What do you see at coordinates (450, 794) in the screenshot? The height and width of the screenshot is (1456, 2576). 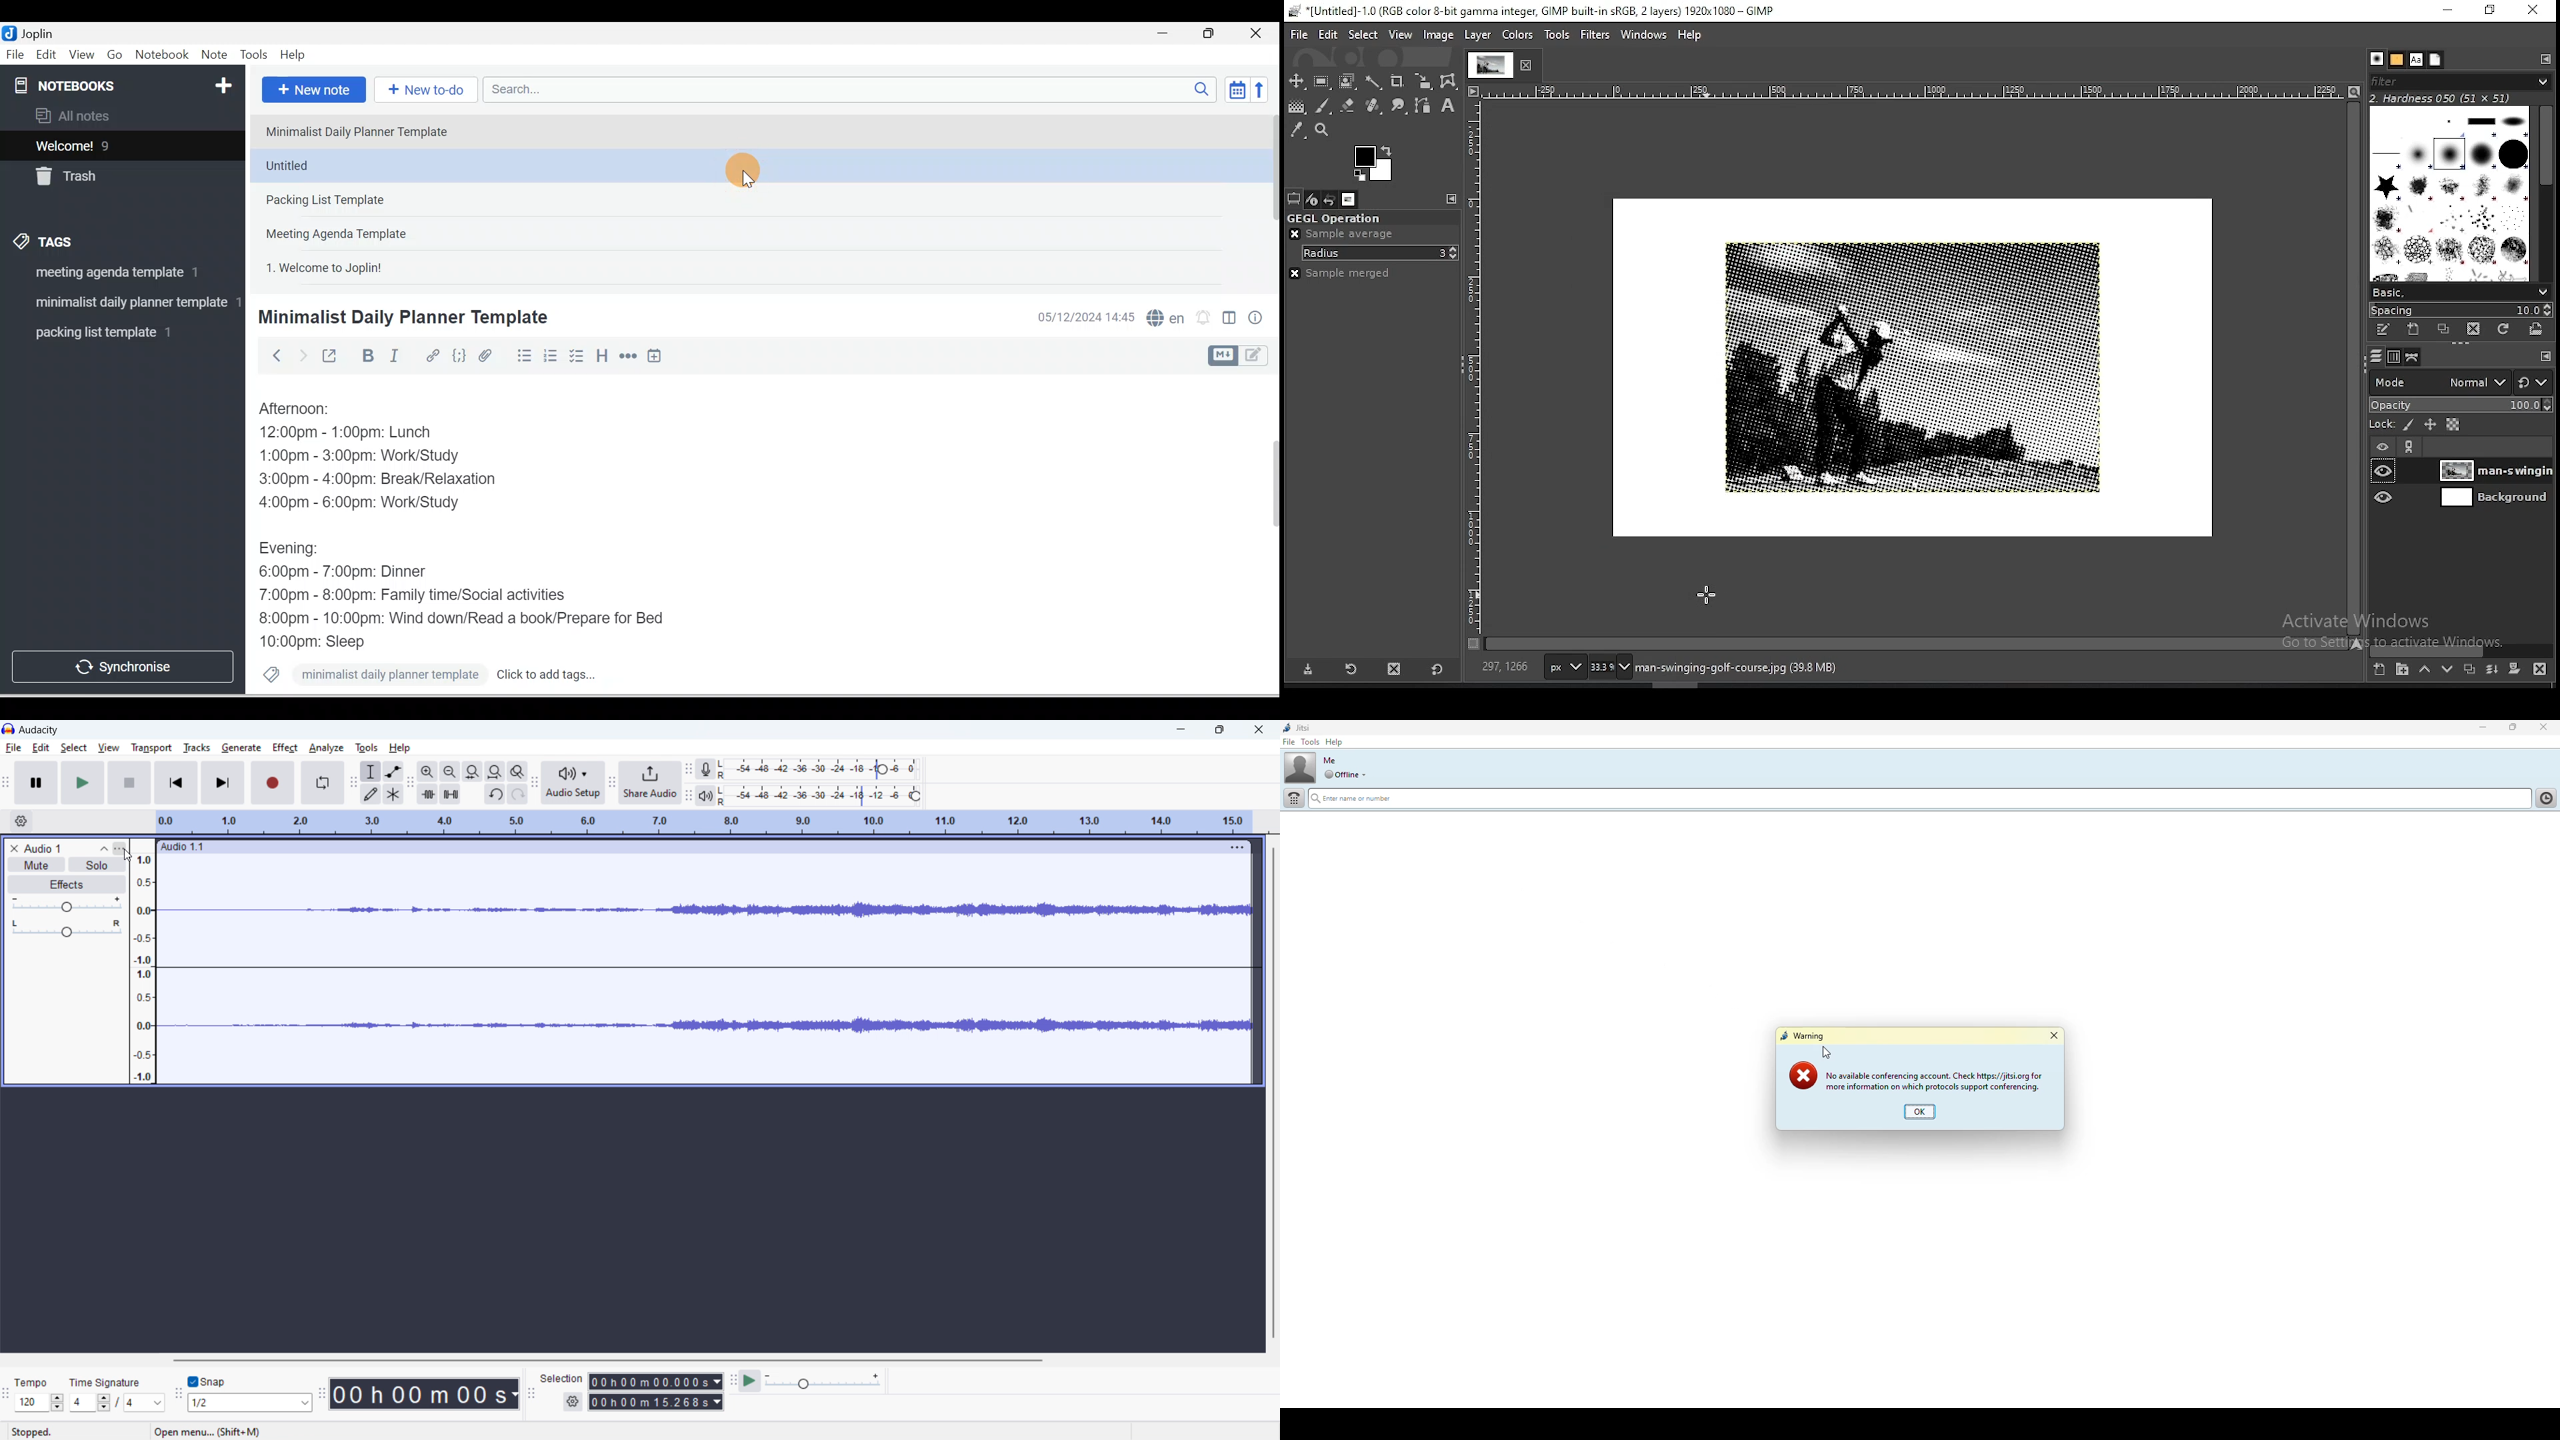 I see `silence audio selection` at bounding box center [450, 794].